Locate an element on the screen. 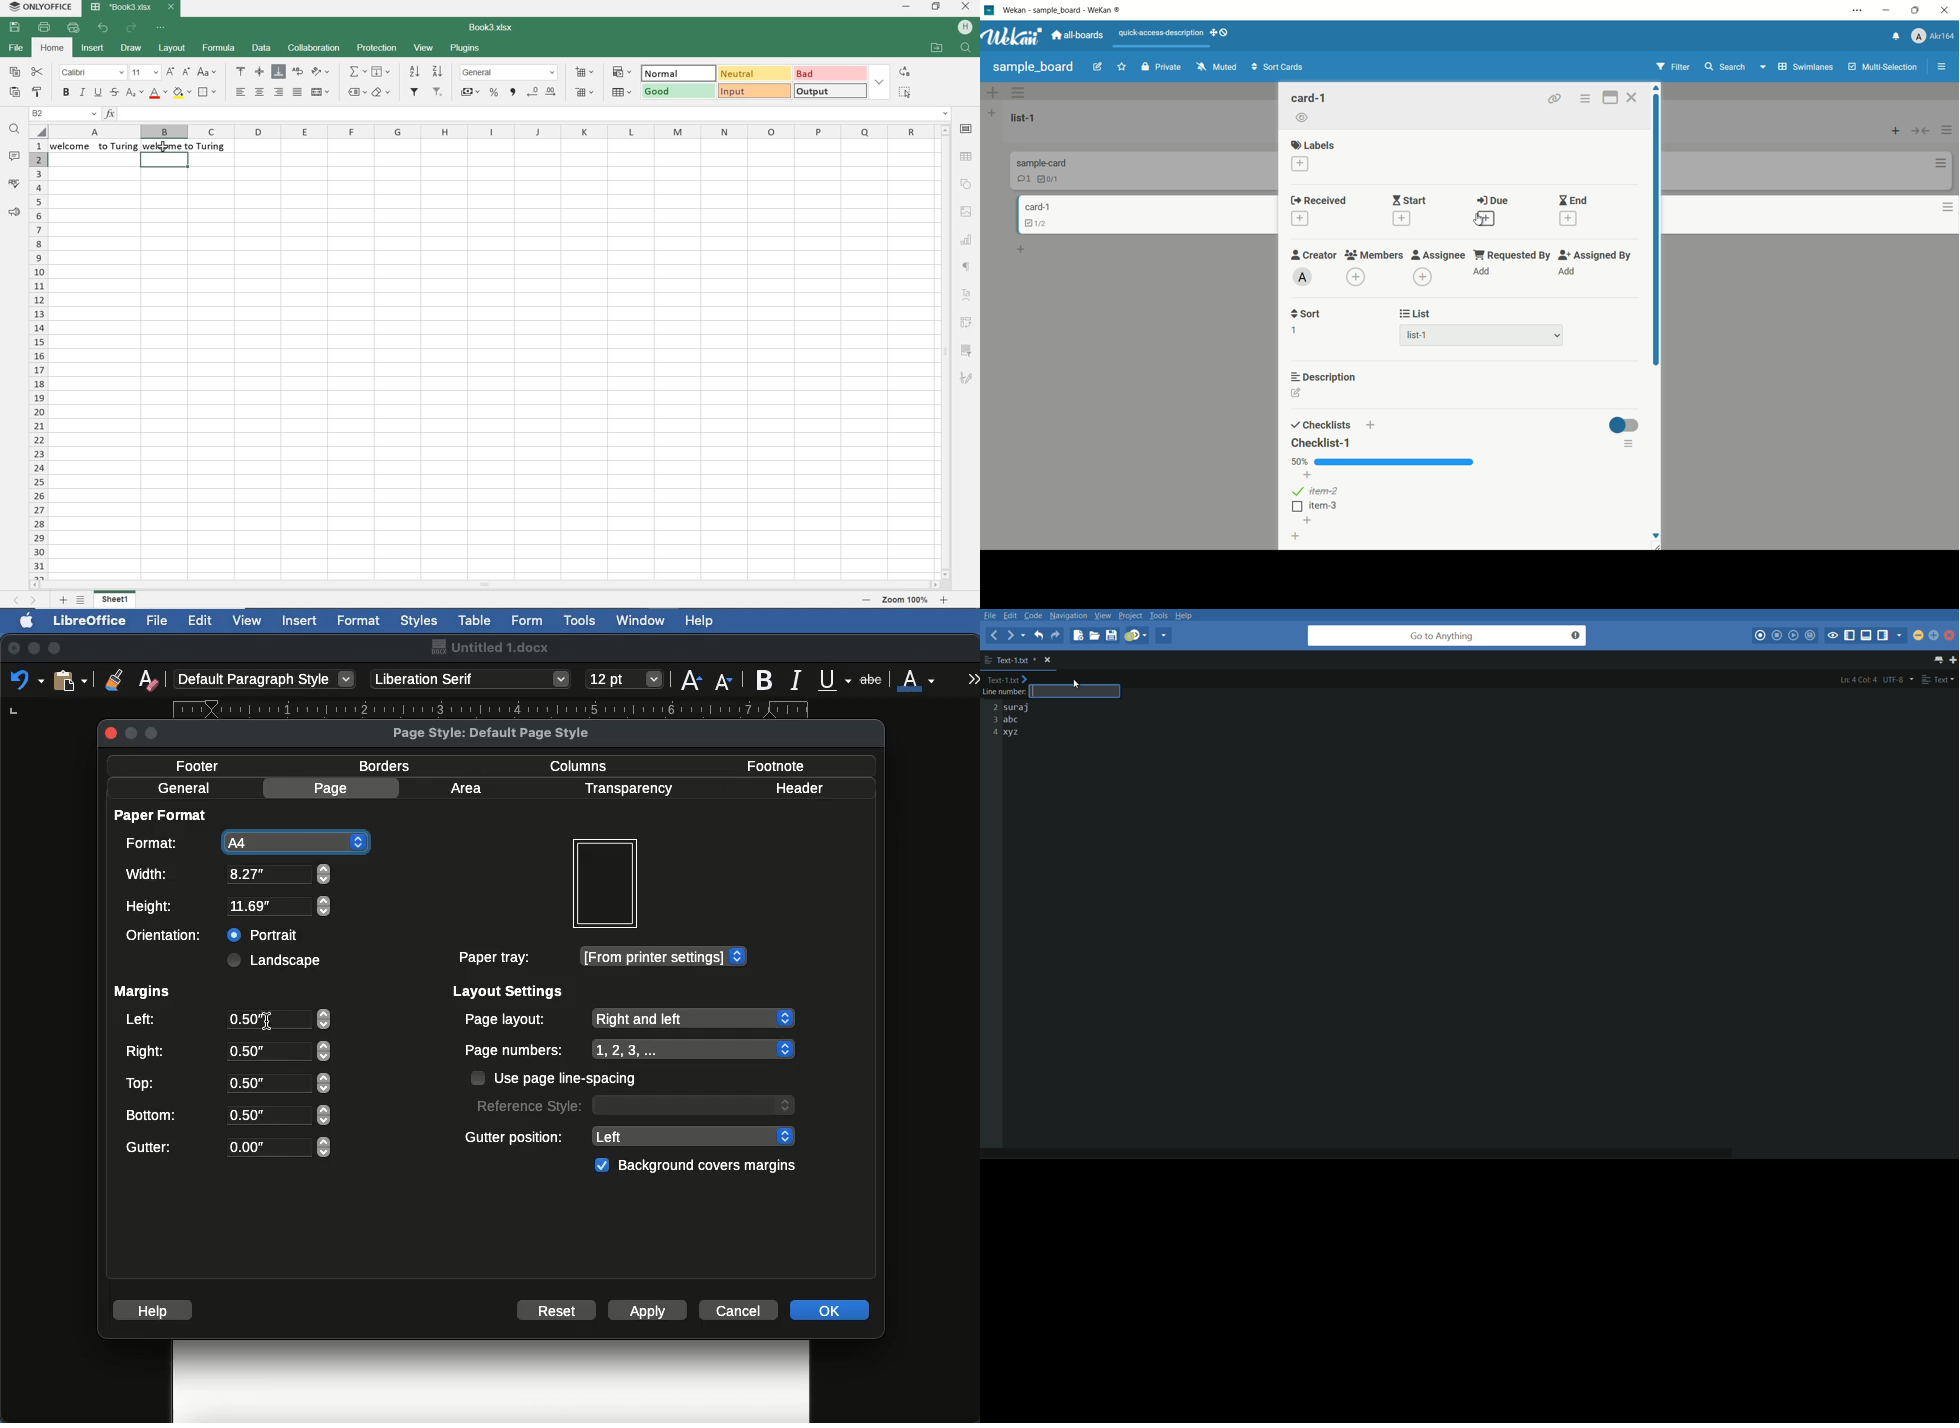 Image resolution: width=1960 pixels, height=1428 pixels. More is located at coordinates (974, 678).